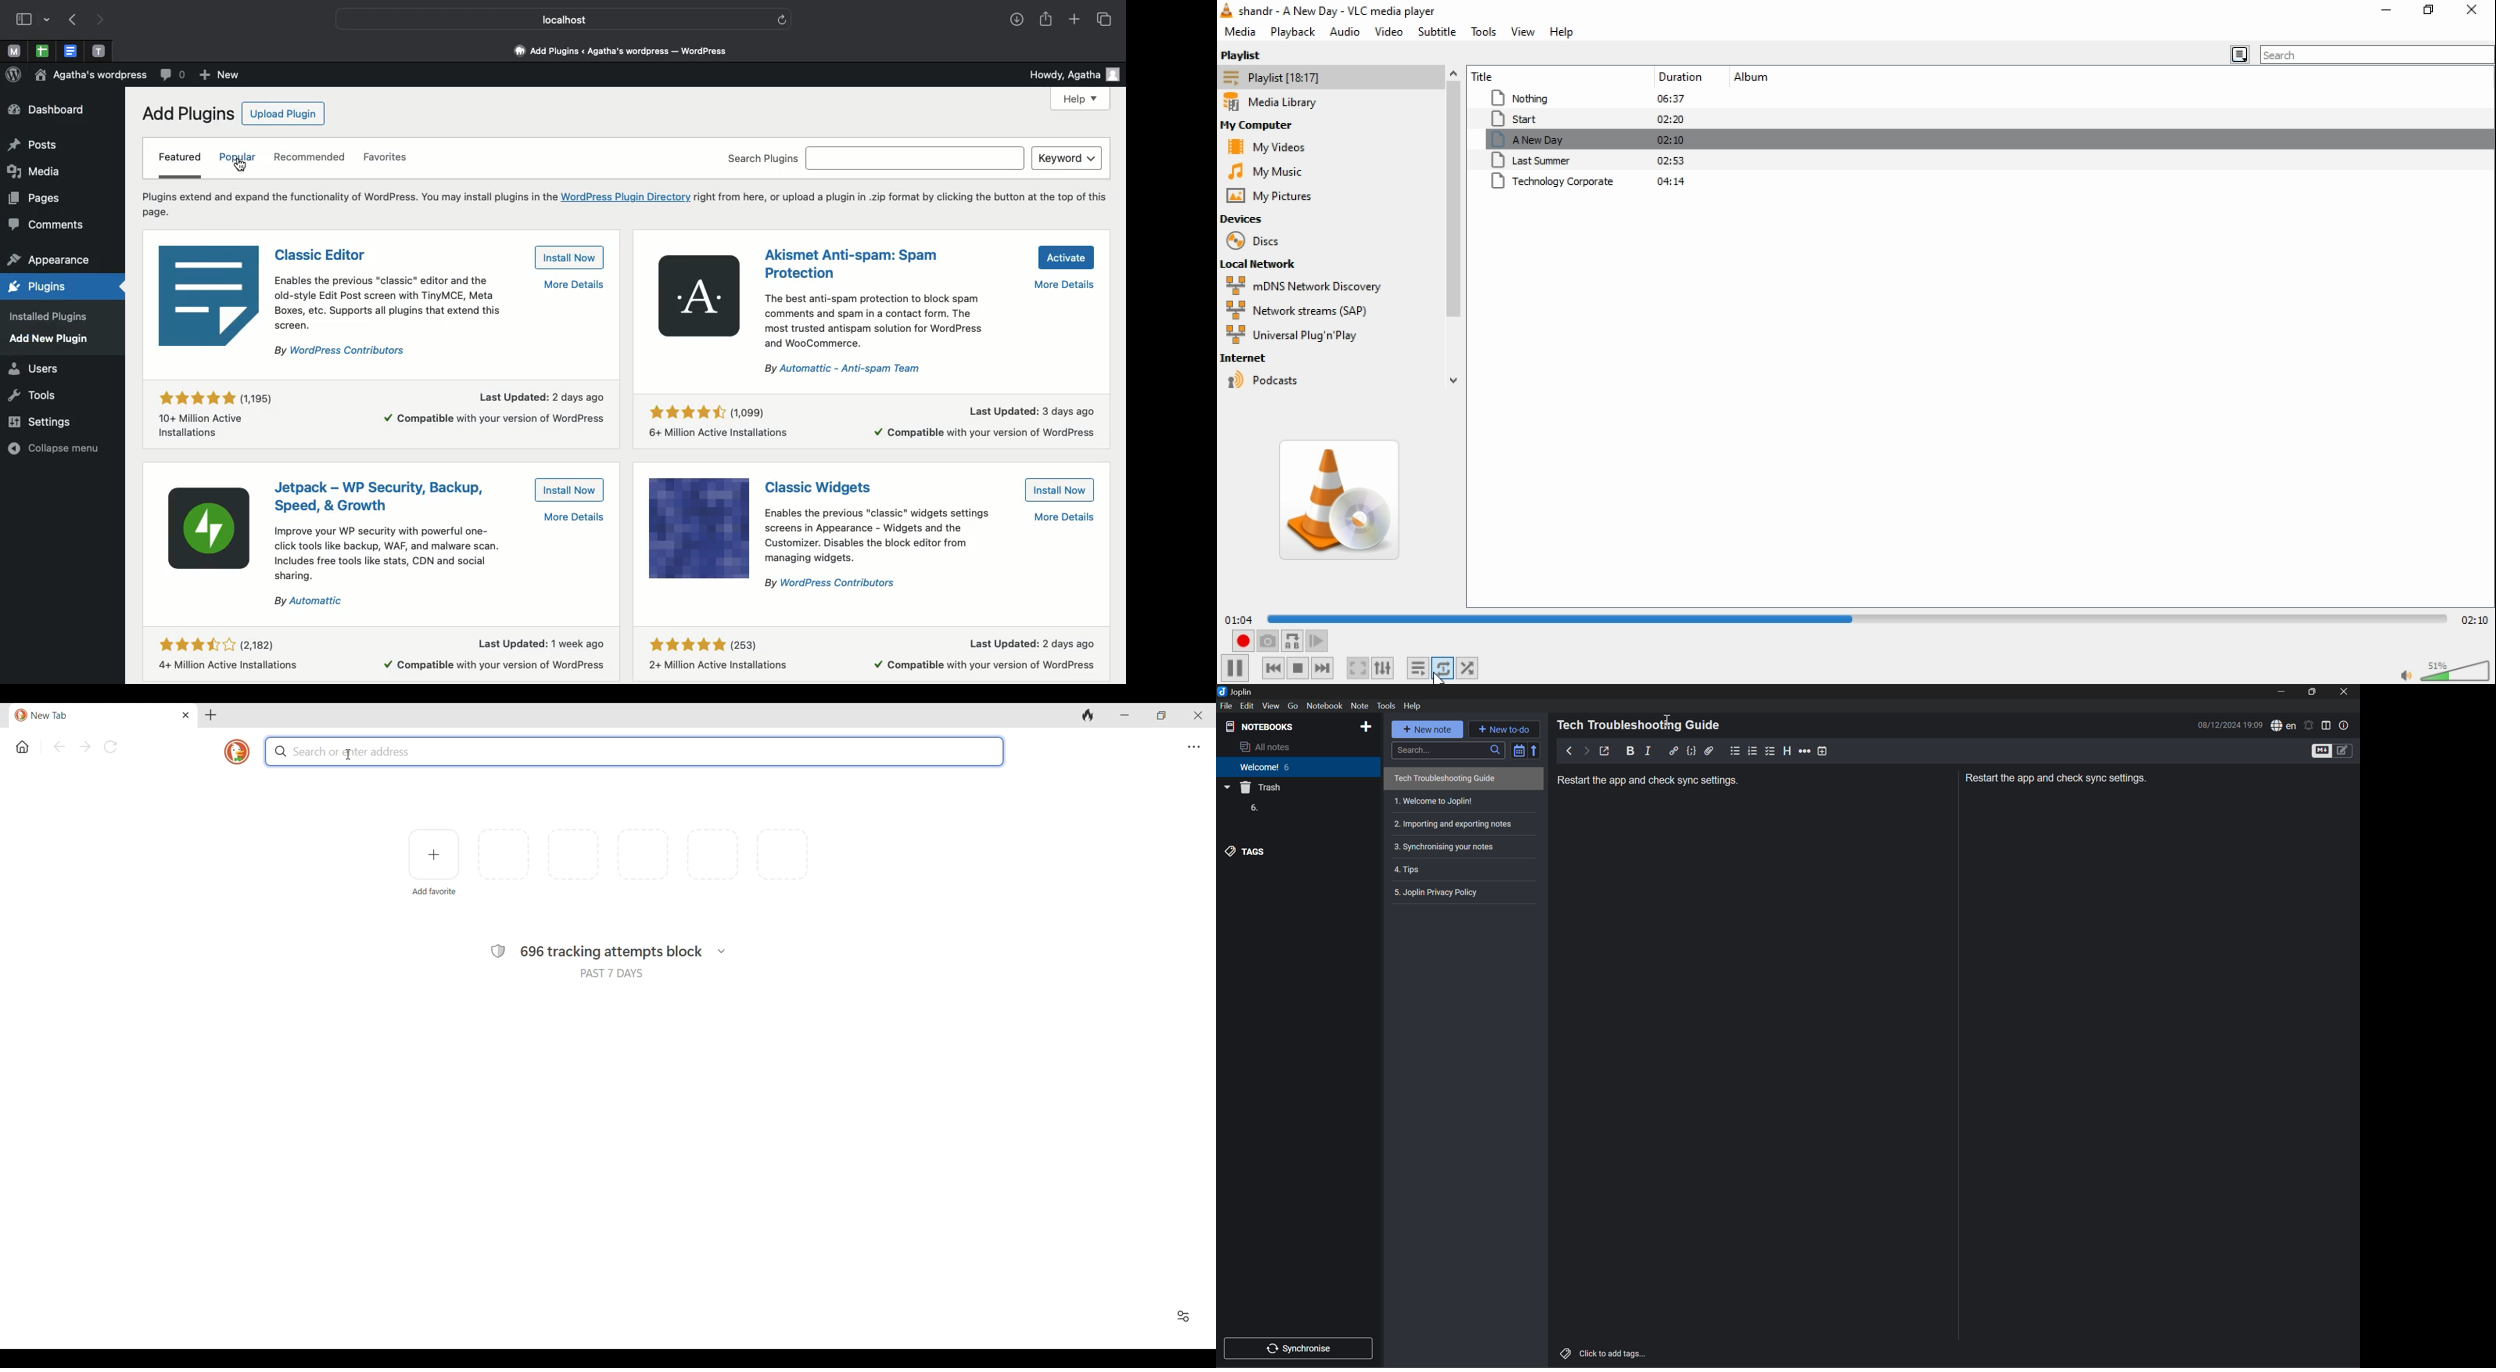  I want to click on Reverse sort order, so click(1537, 750).